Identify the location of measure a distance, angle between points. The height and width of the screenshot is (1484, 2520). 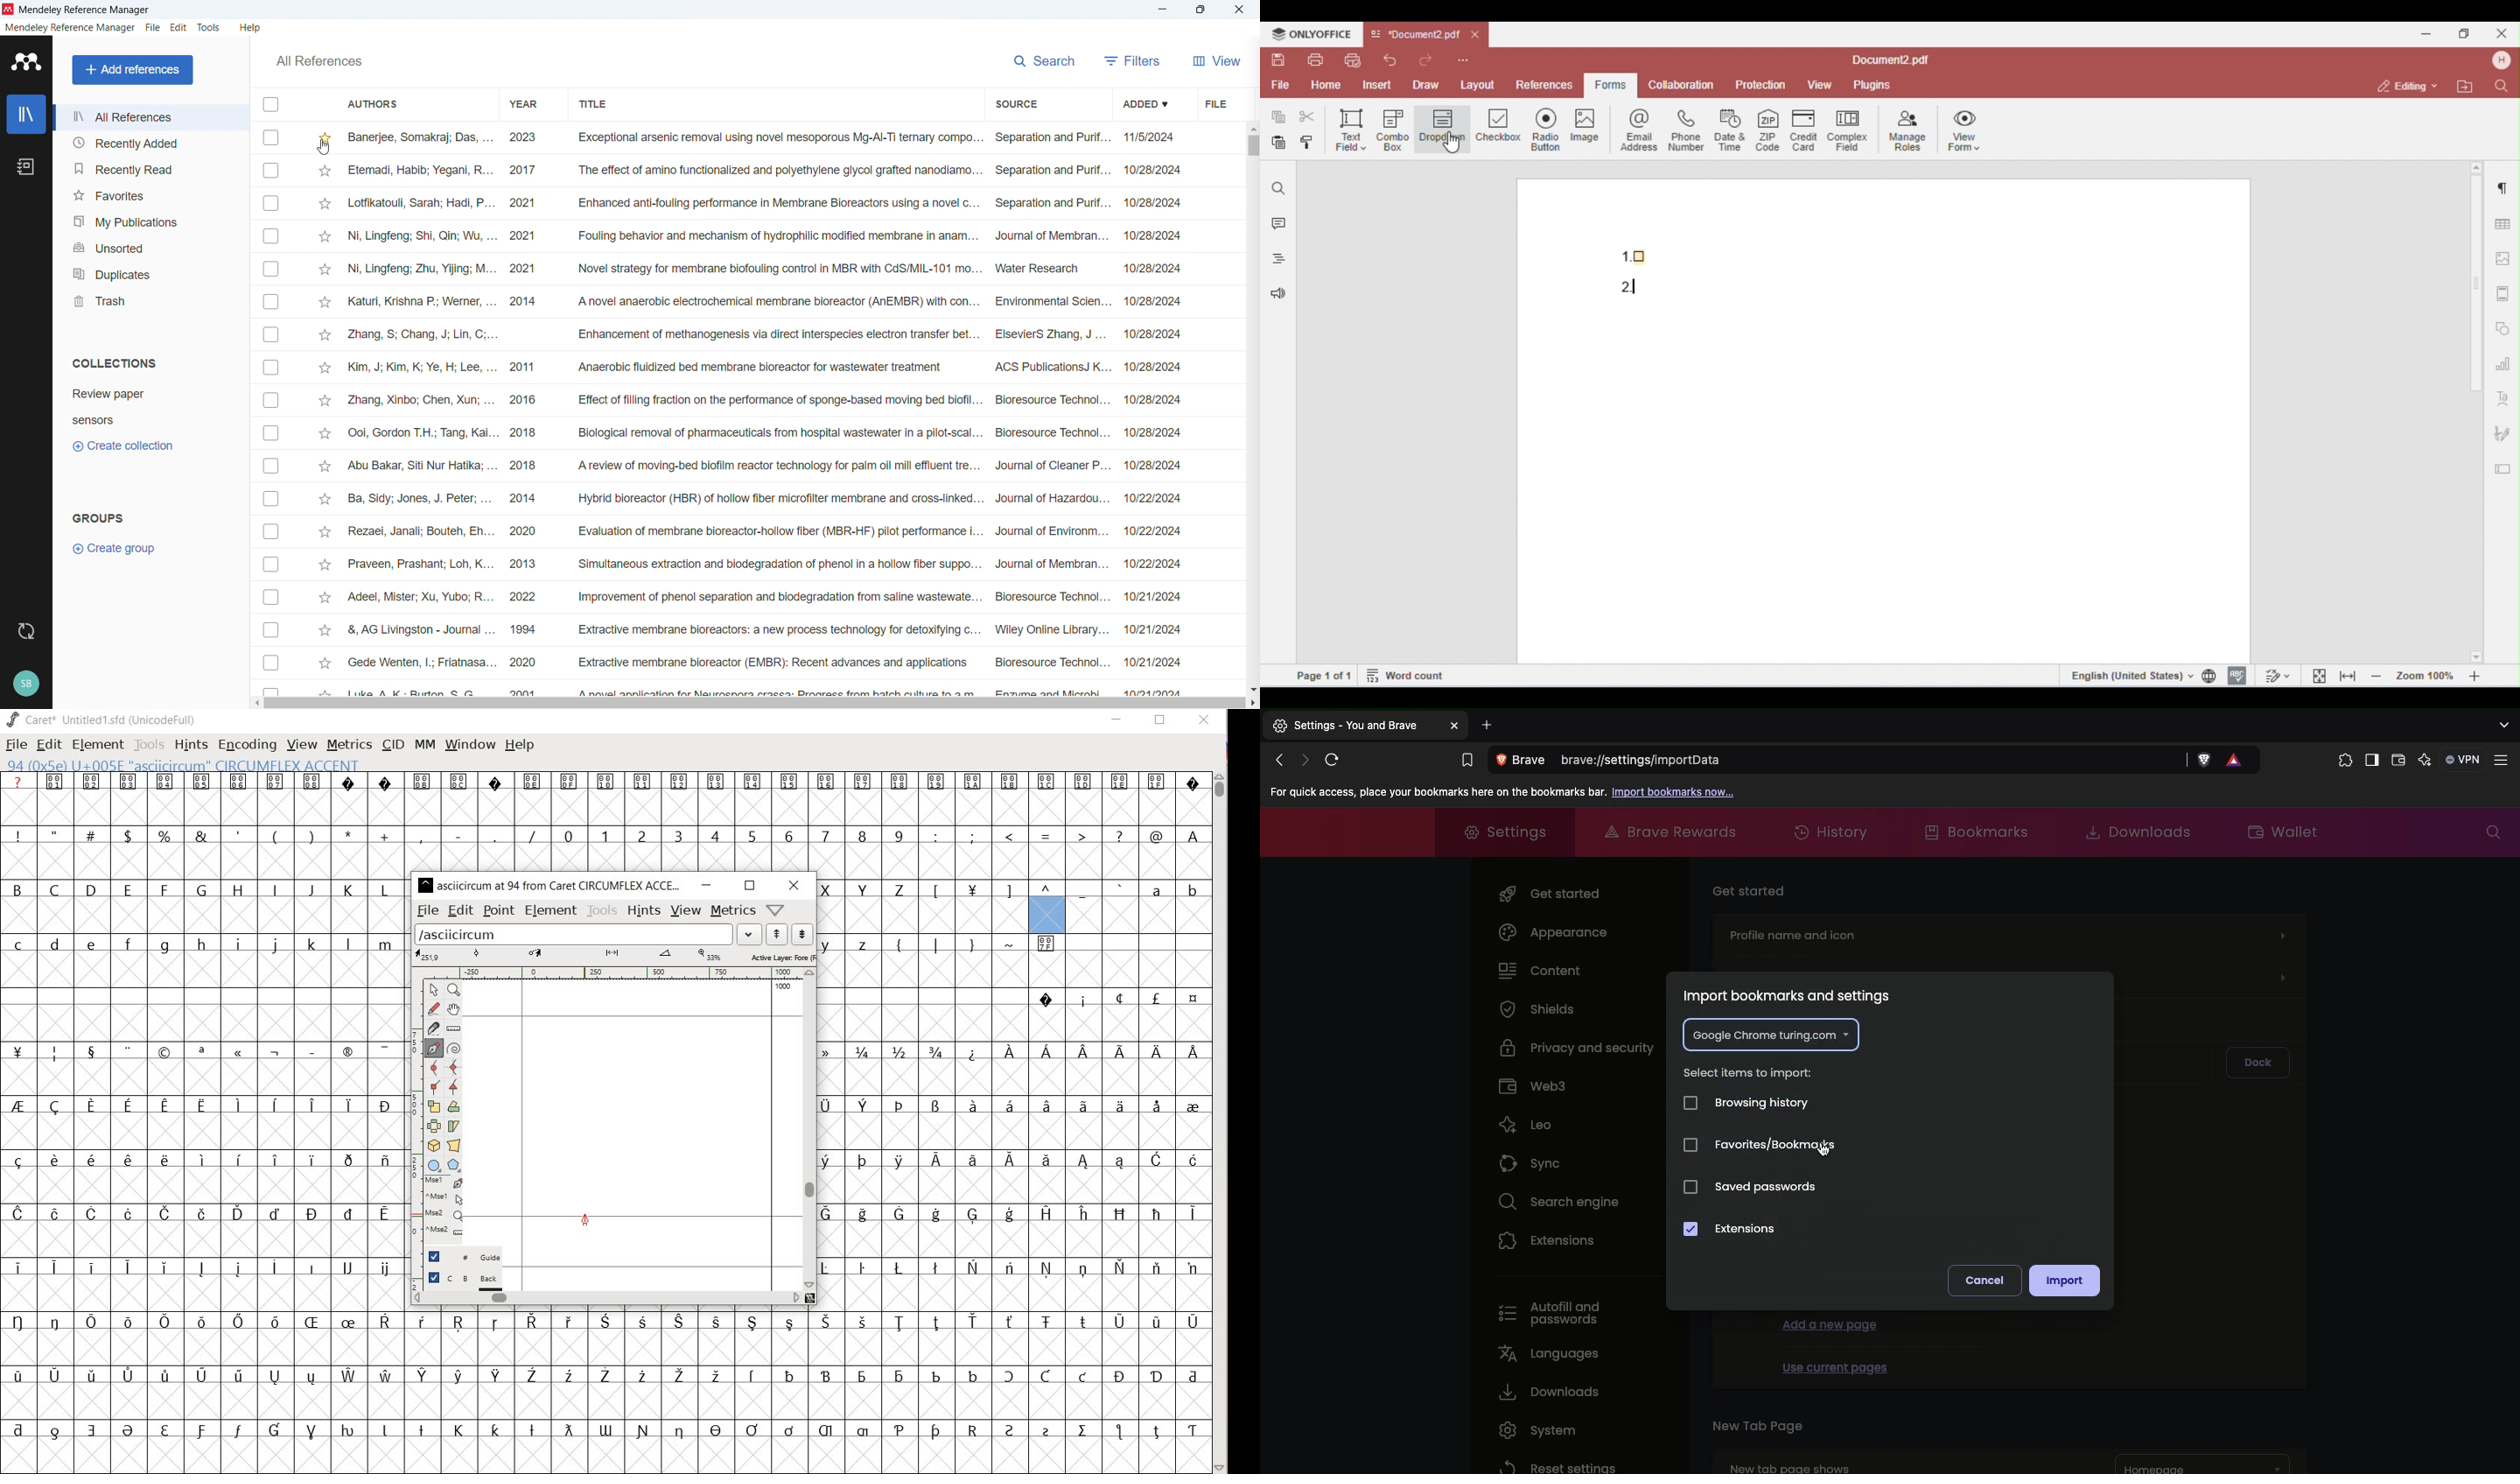
(456, 1028).